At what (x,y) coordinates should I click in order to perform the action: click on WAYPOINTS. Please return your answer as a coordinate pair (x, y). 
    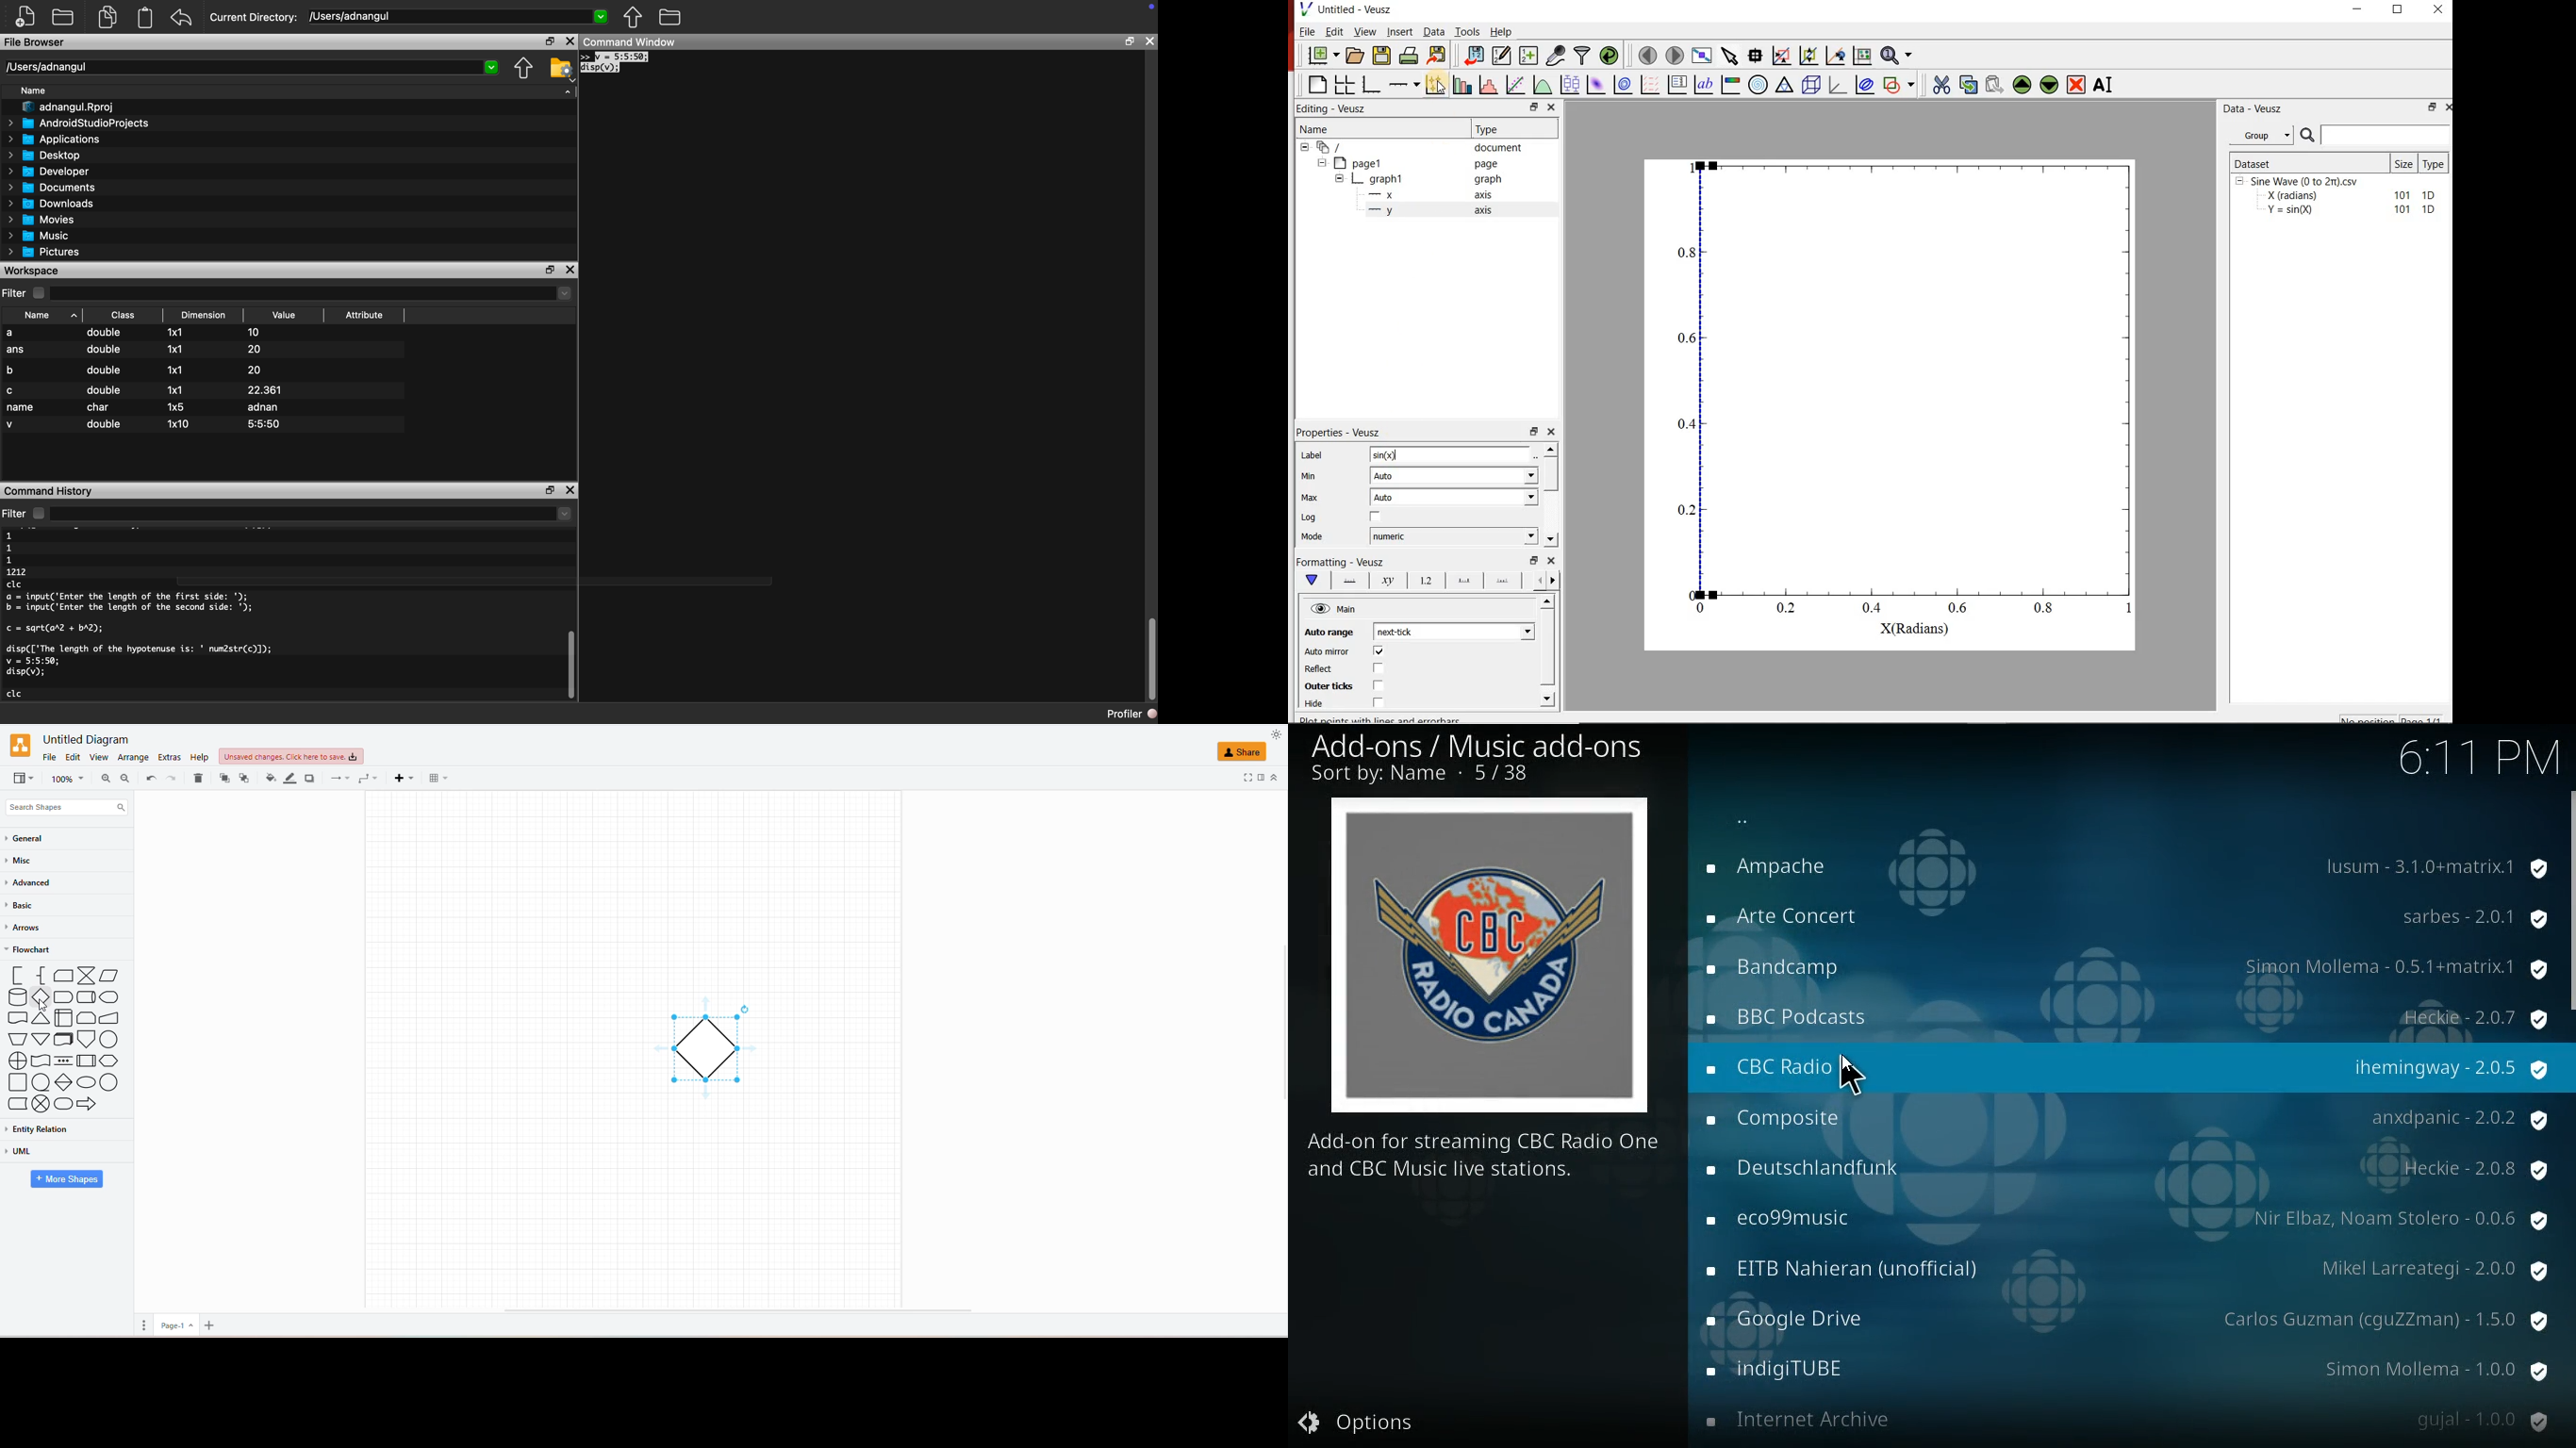
    Looking at the image, I should click on (366, 778).